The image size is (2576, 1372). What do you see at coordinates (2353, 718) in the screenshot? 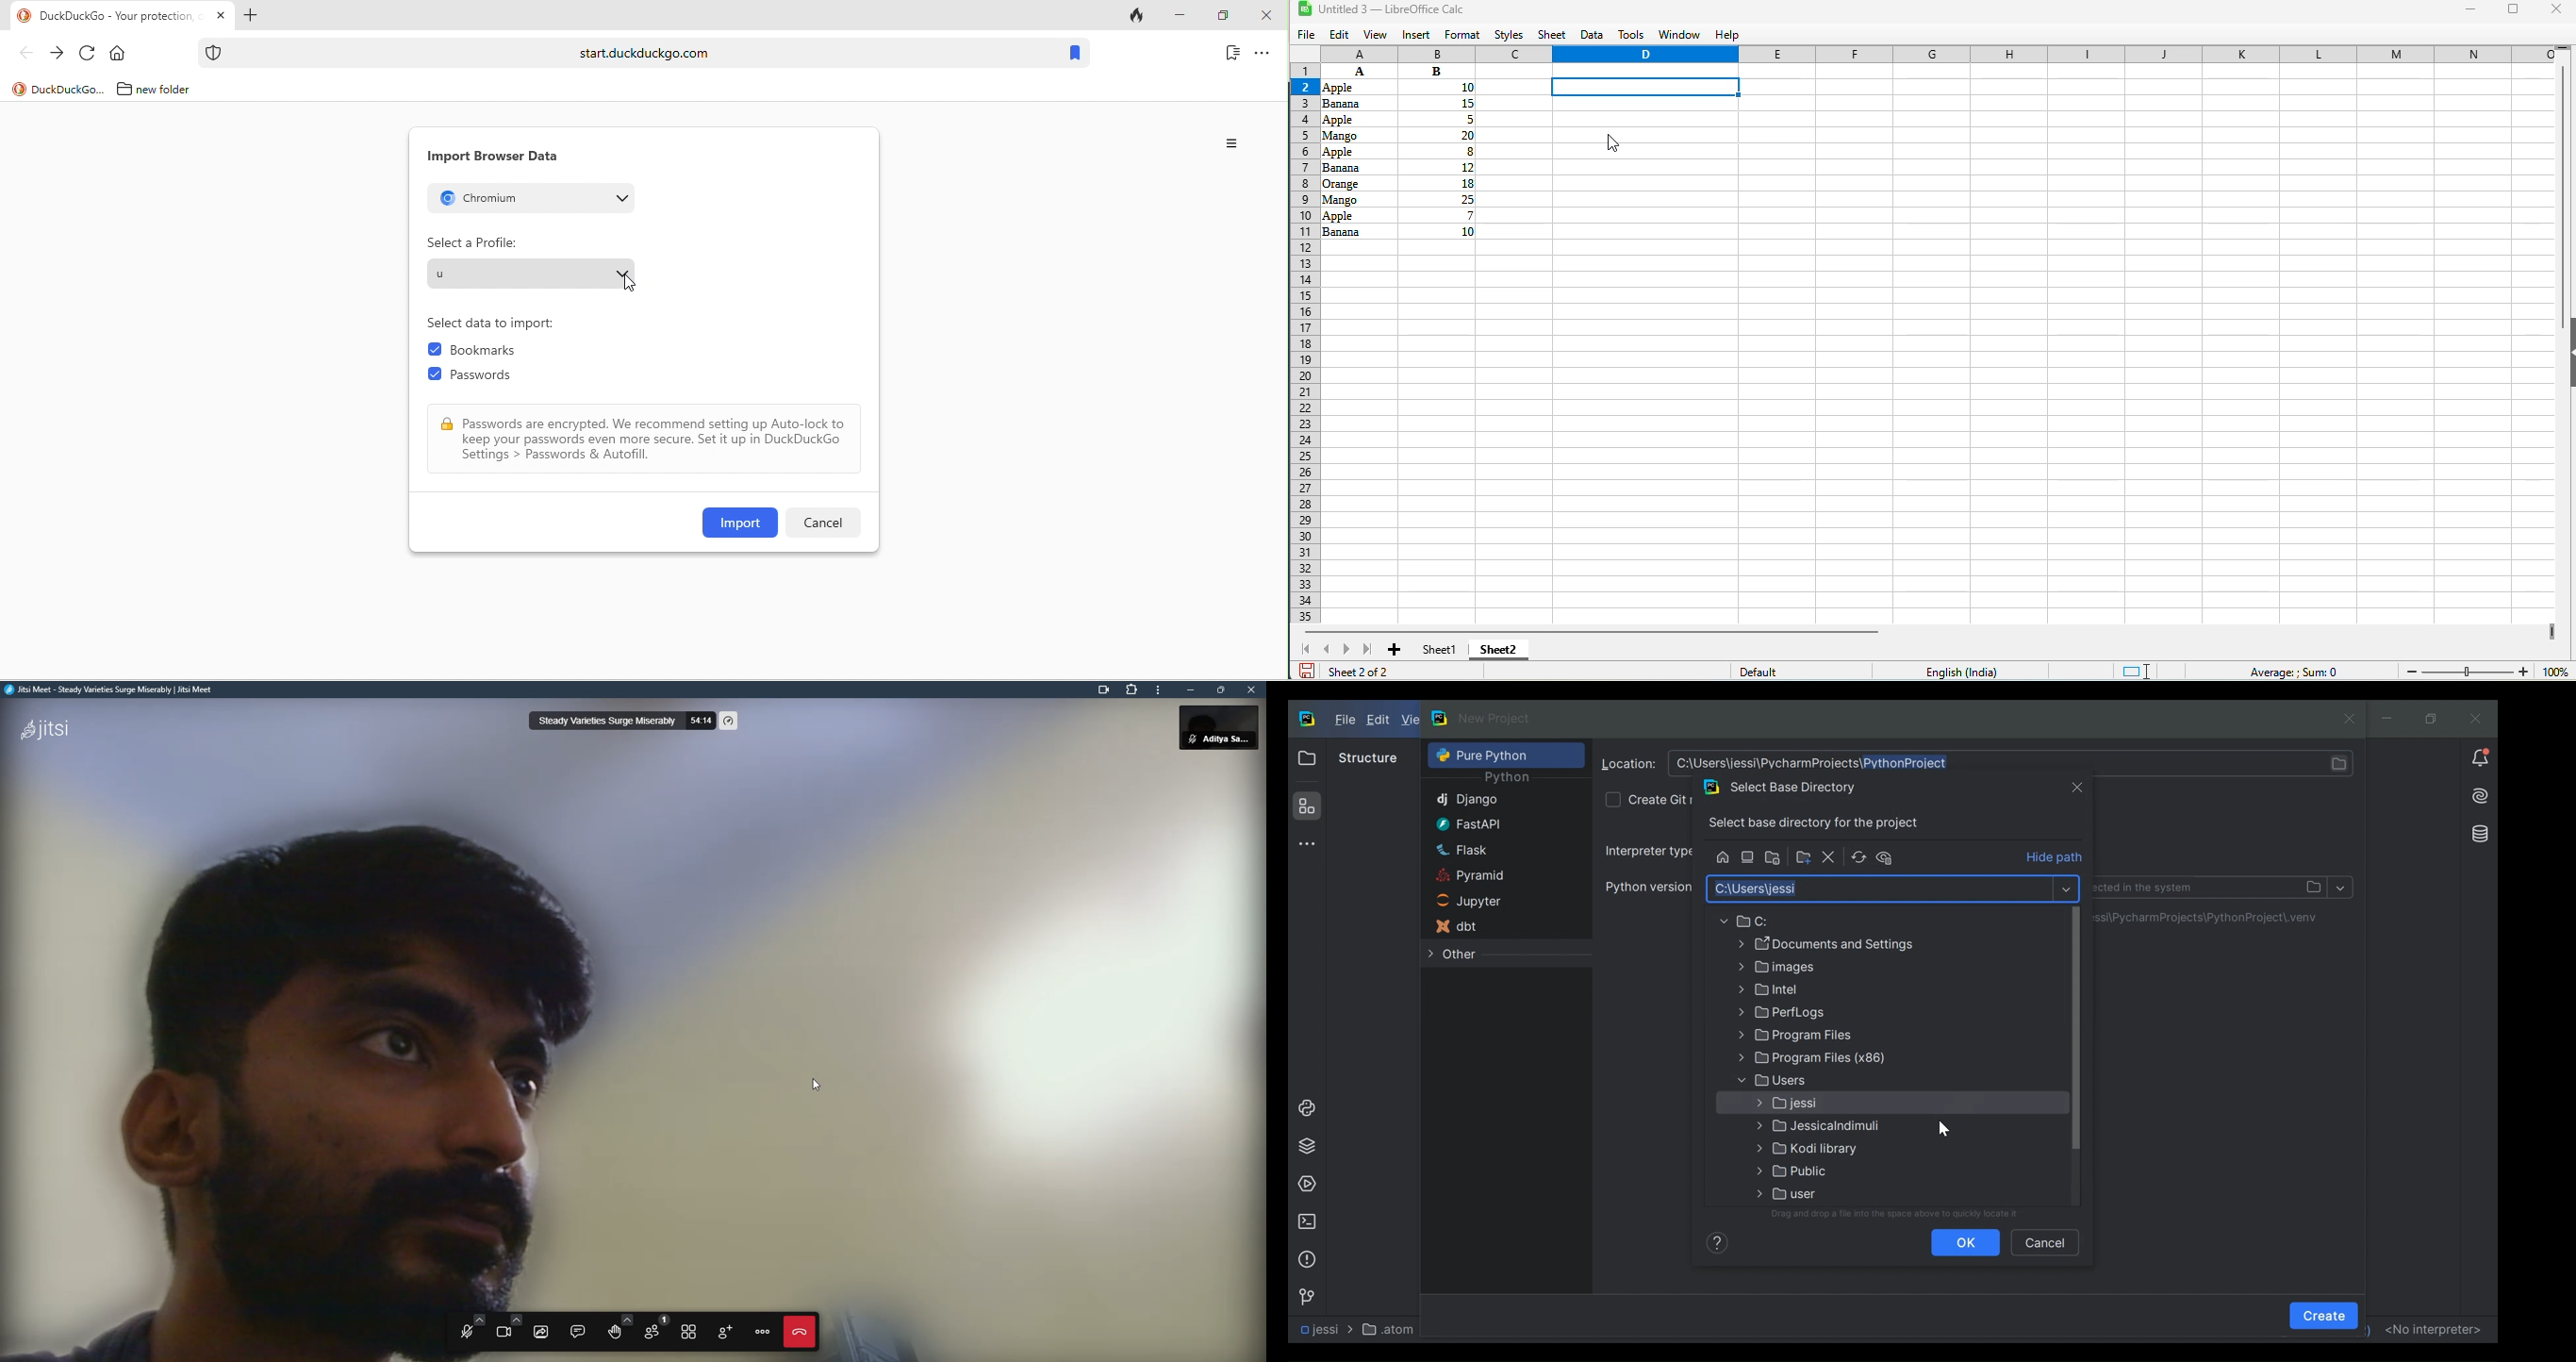
I see `close` at bounding box center [2353, 718].